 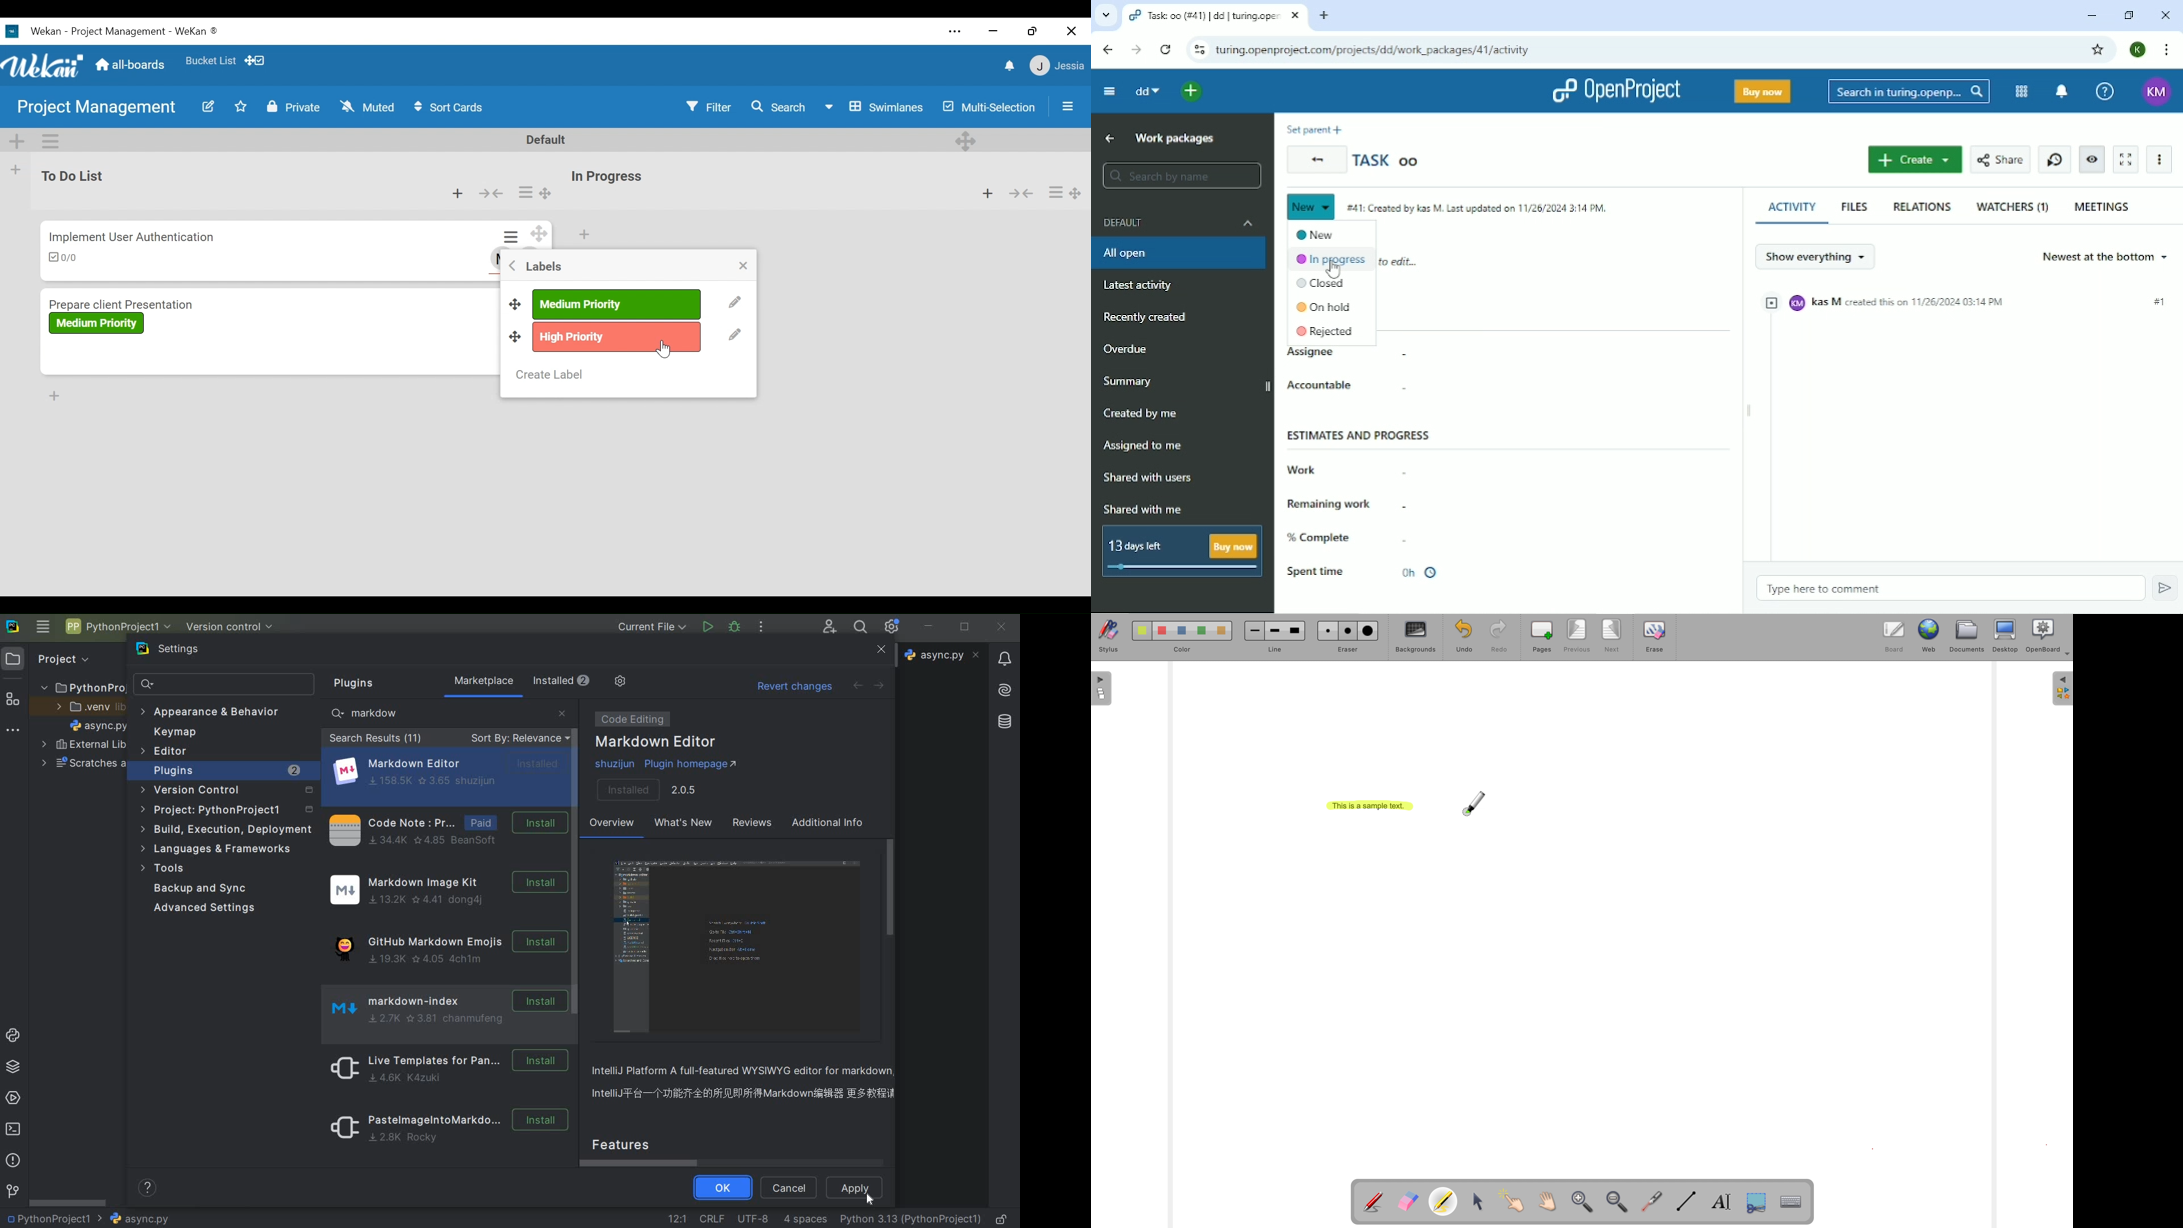 I want to click on Default, so click(x=547, y=140).